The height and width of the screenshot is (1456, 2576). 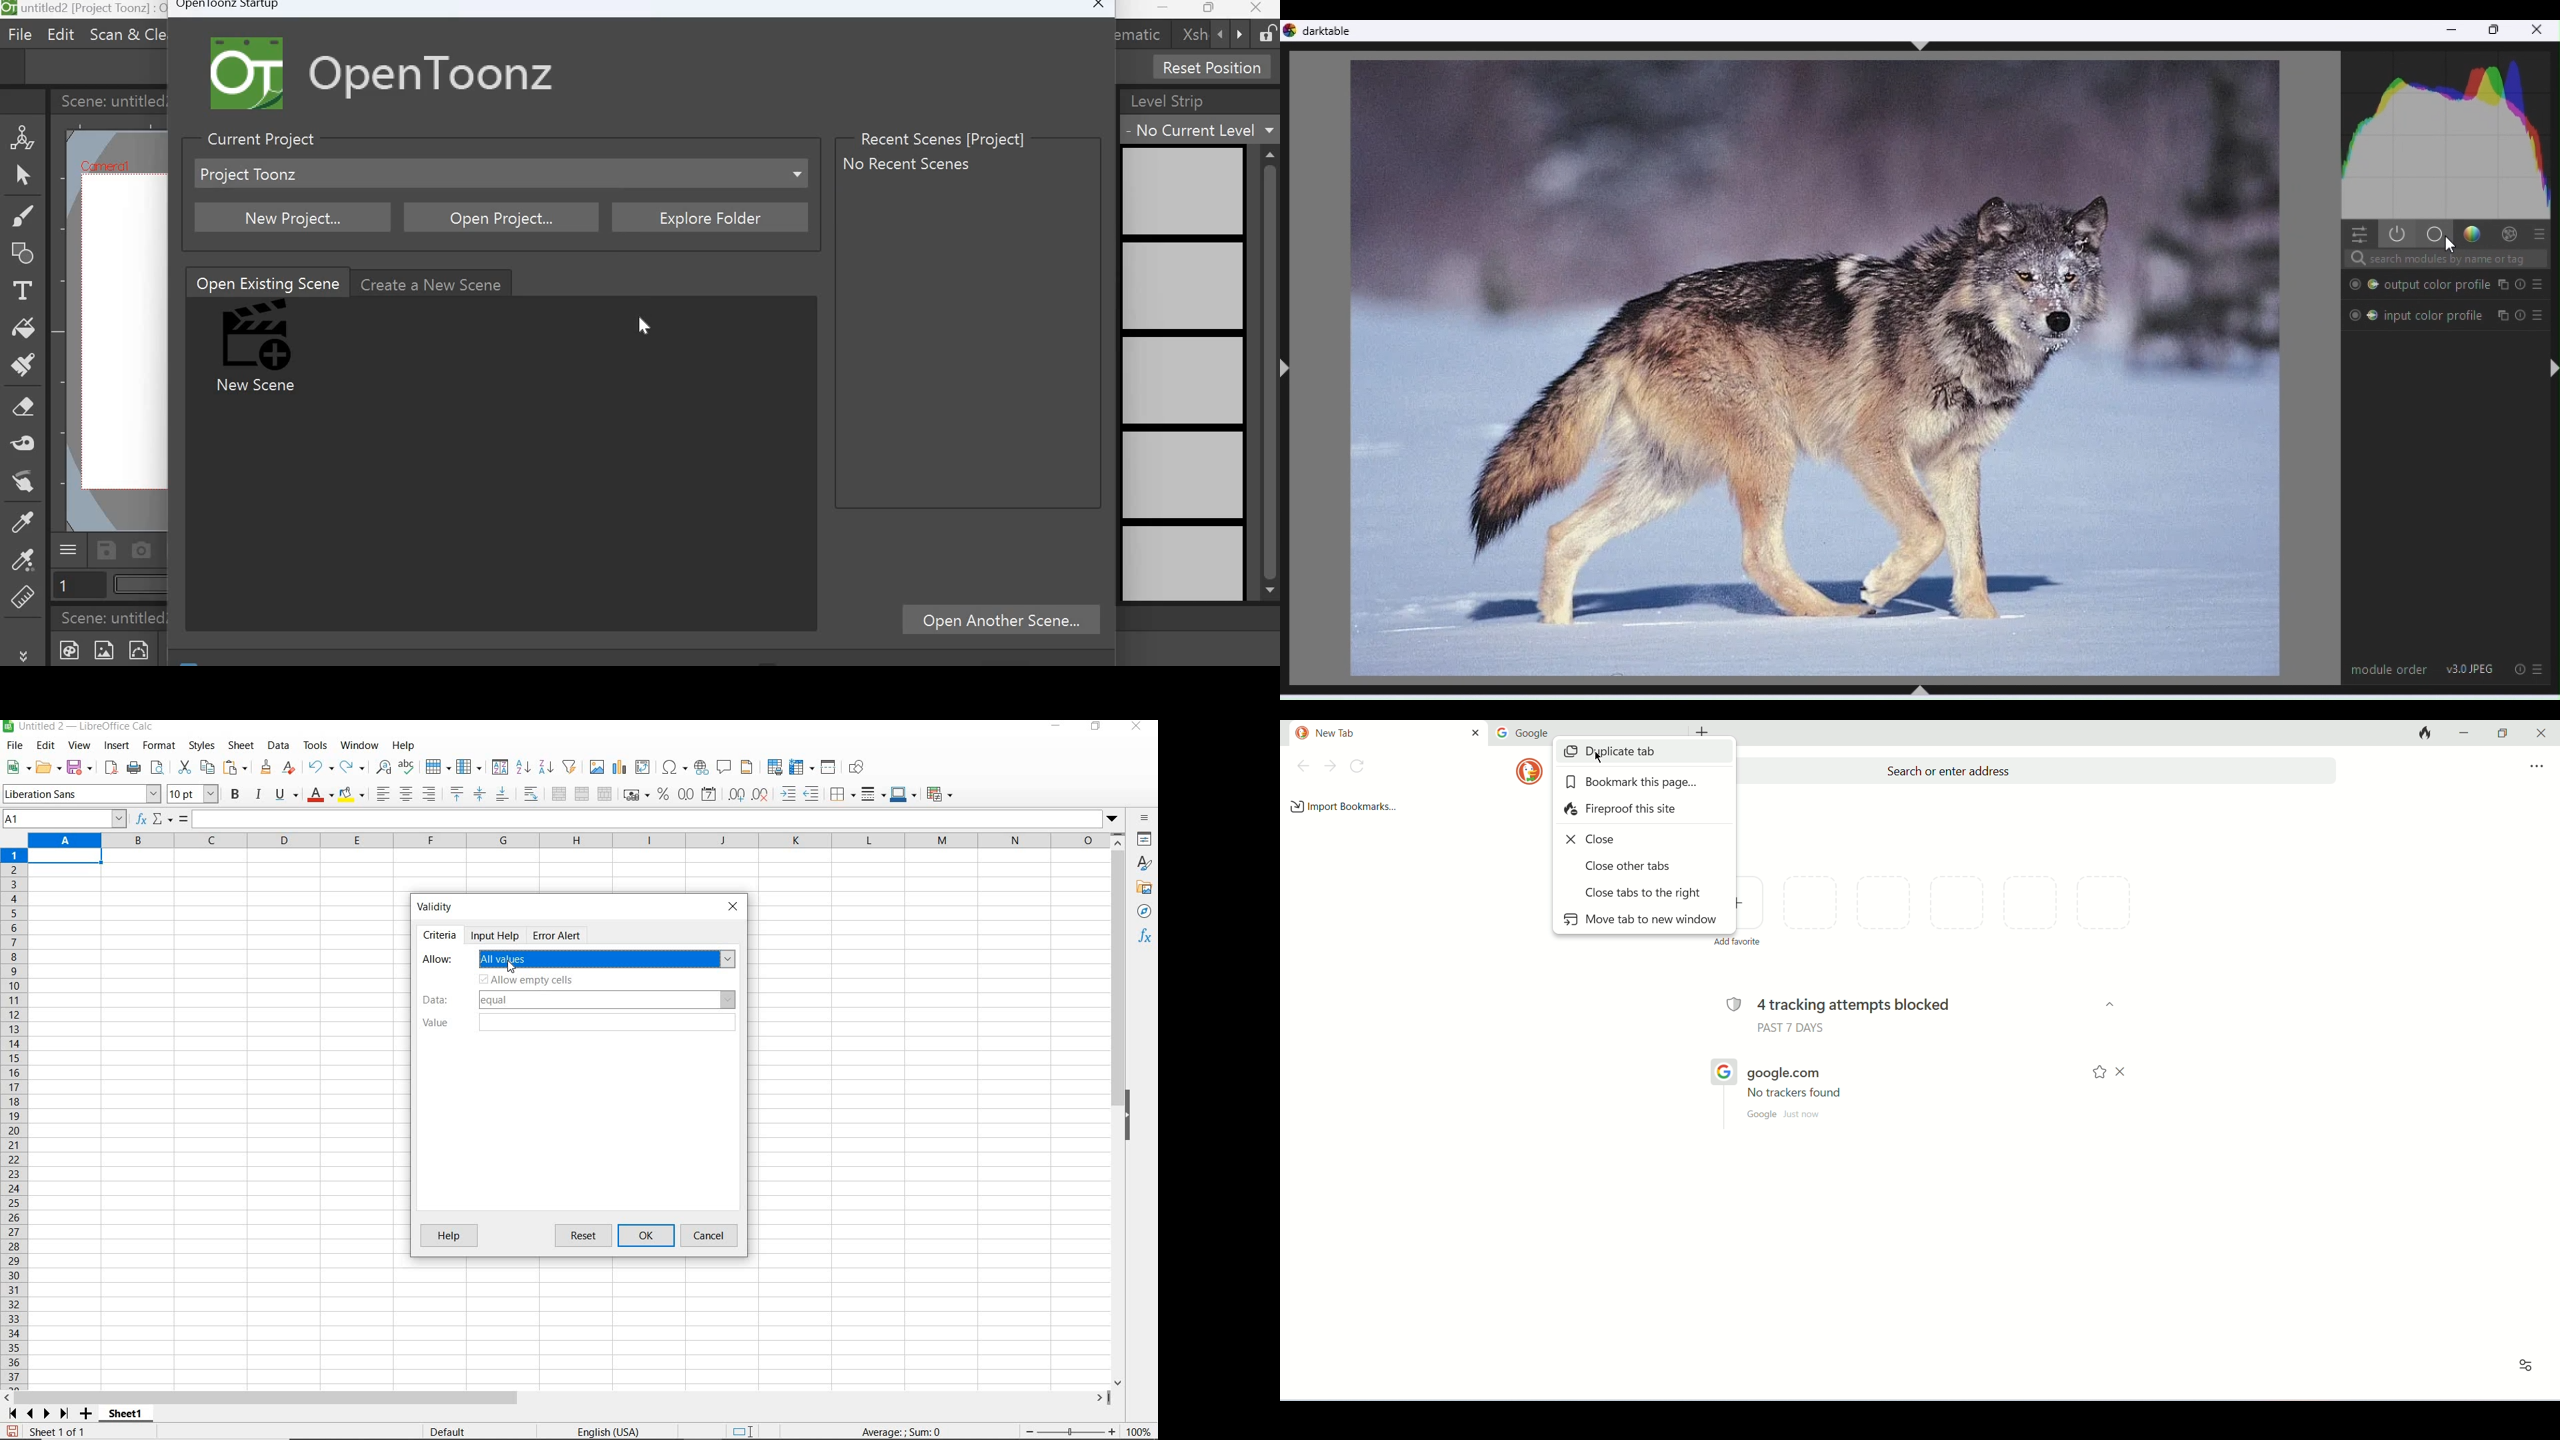 I want to click on split window, so click(x=829, y=768).